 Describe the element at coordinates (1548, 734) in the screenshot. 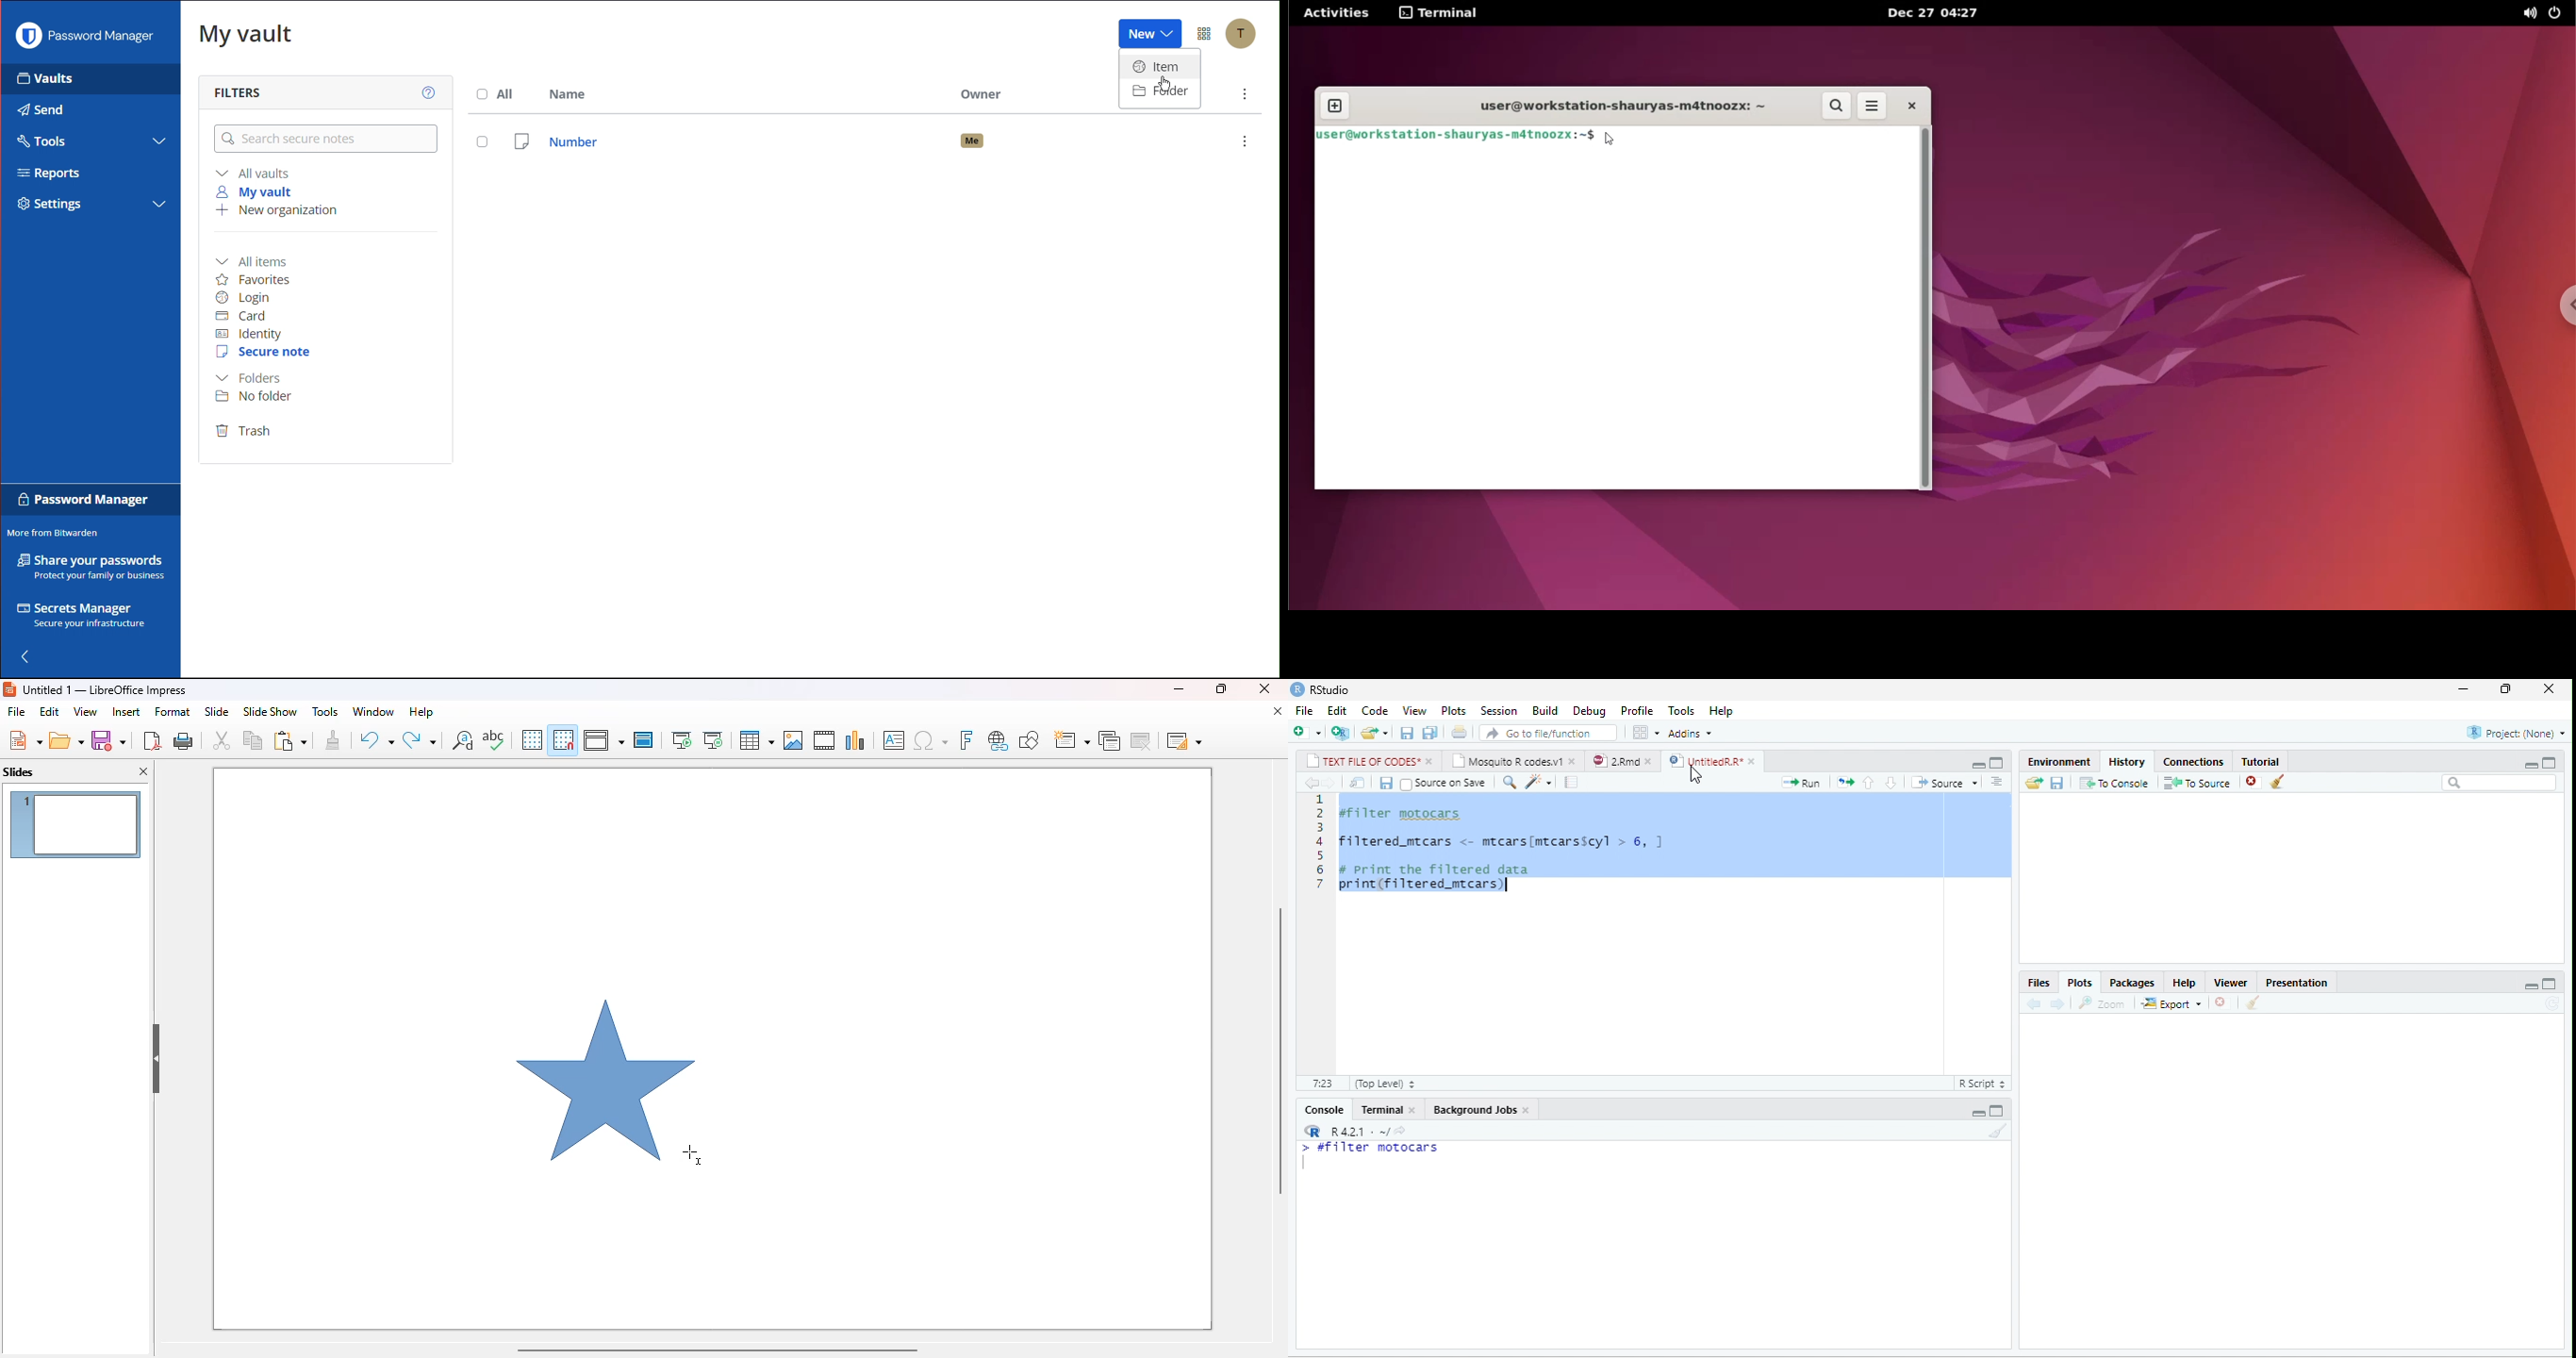

I see `search file` at that location.